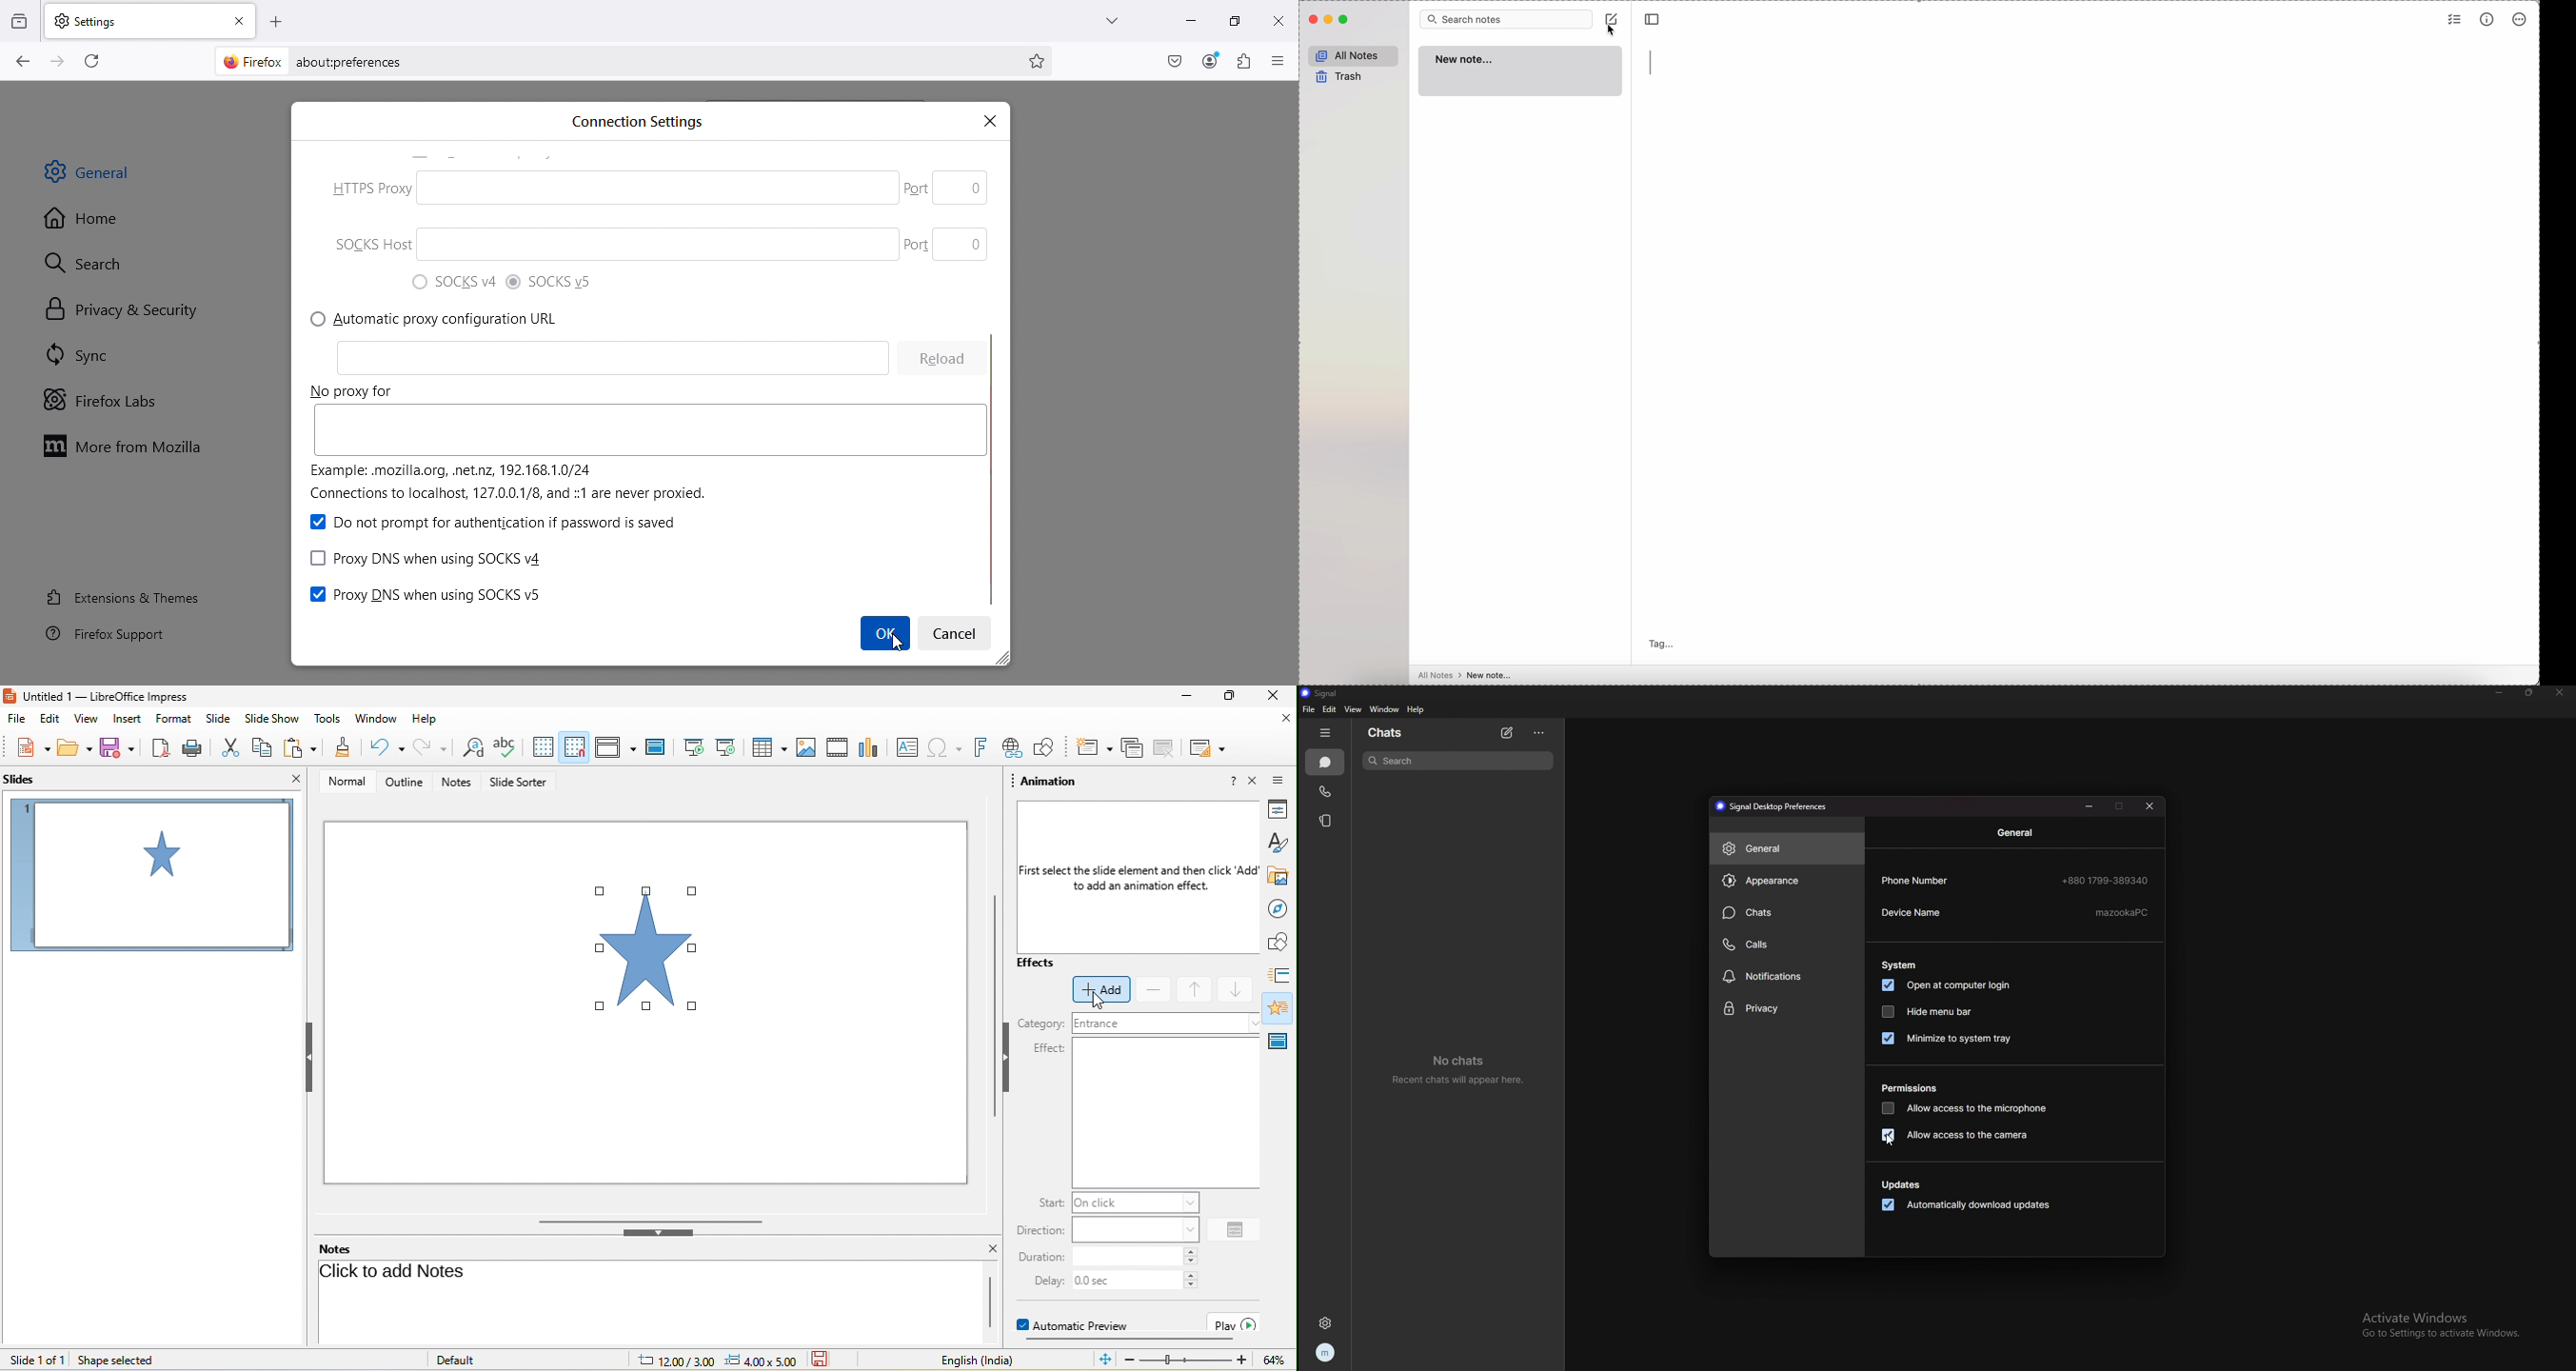  What do you see at coordinates (2454, 21) in the screenshot?
I see `check list` at bounding box center [2454, 21].